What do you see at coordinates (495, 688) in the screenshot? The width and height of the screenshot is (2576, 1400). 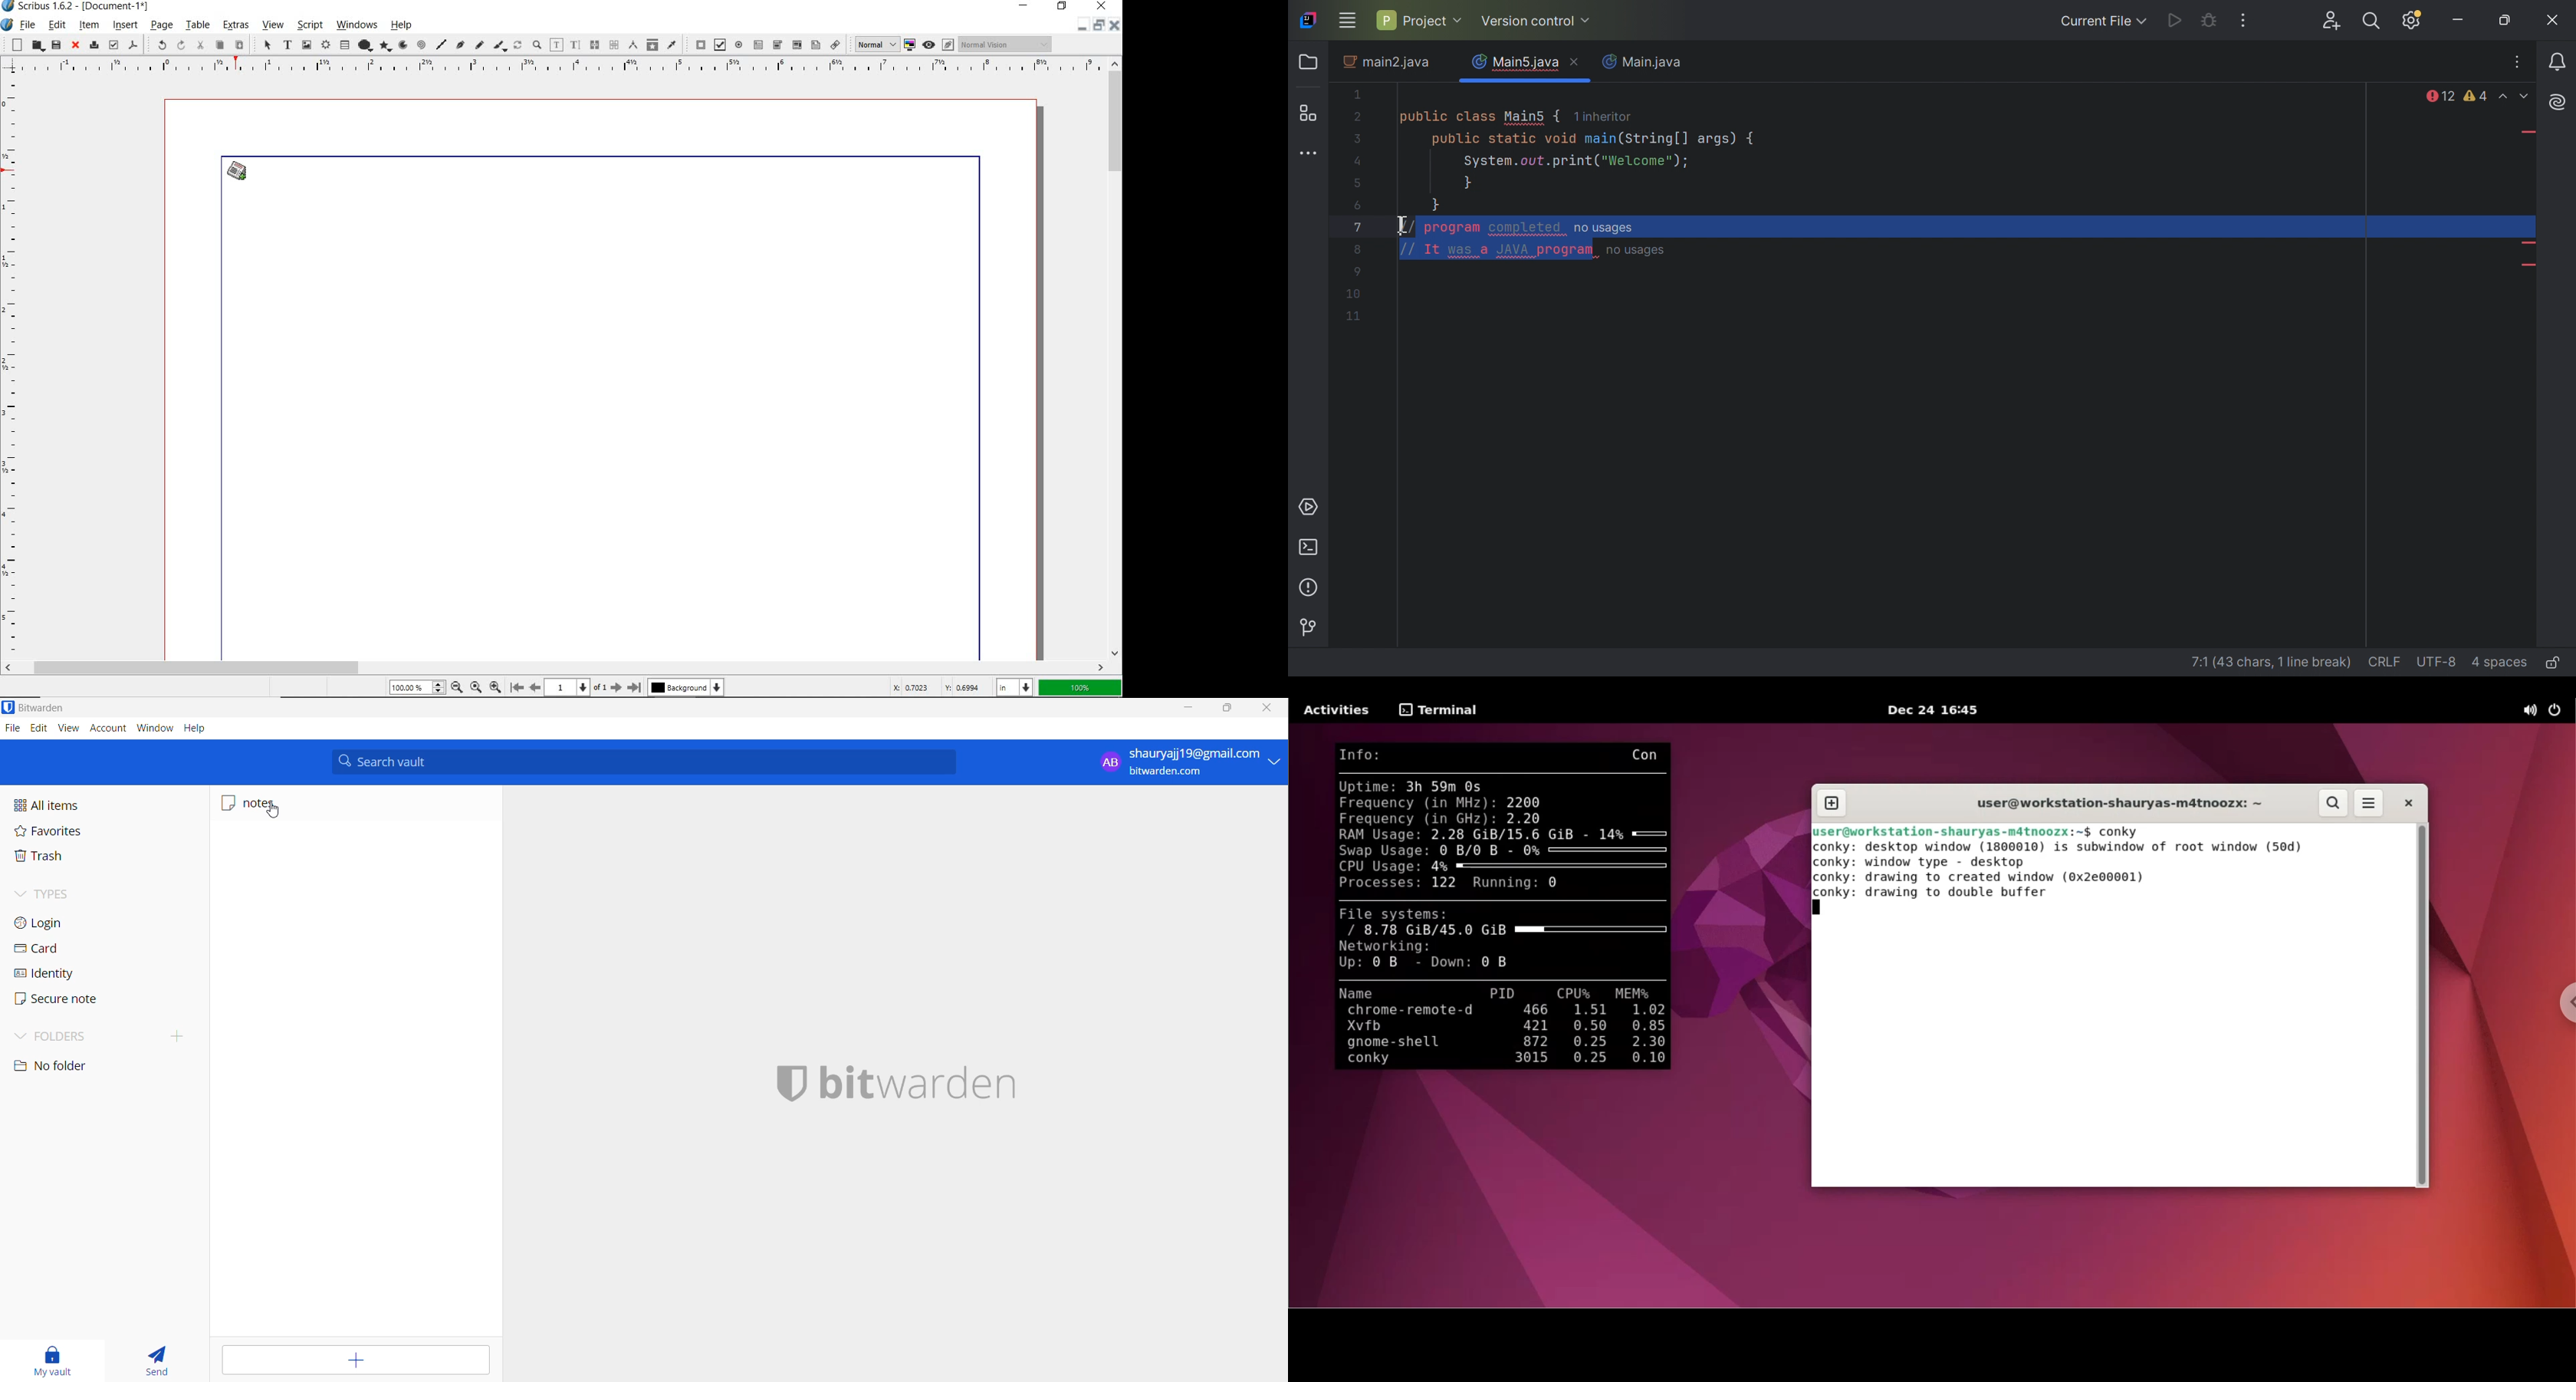 I see `Zoom In` at bounding box center [495, 688].